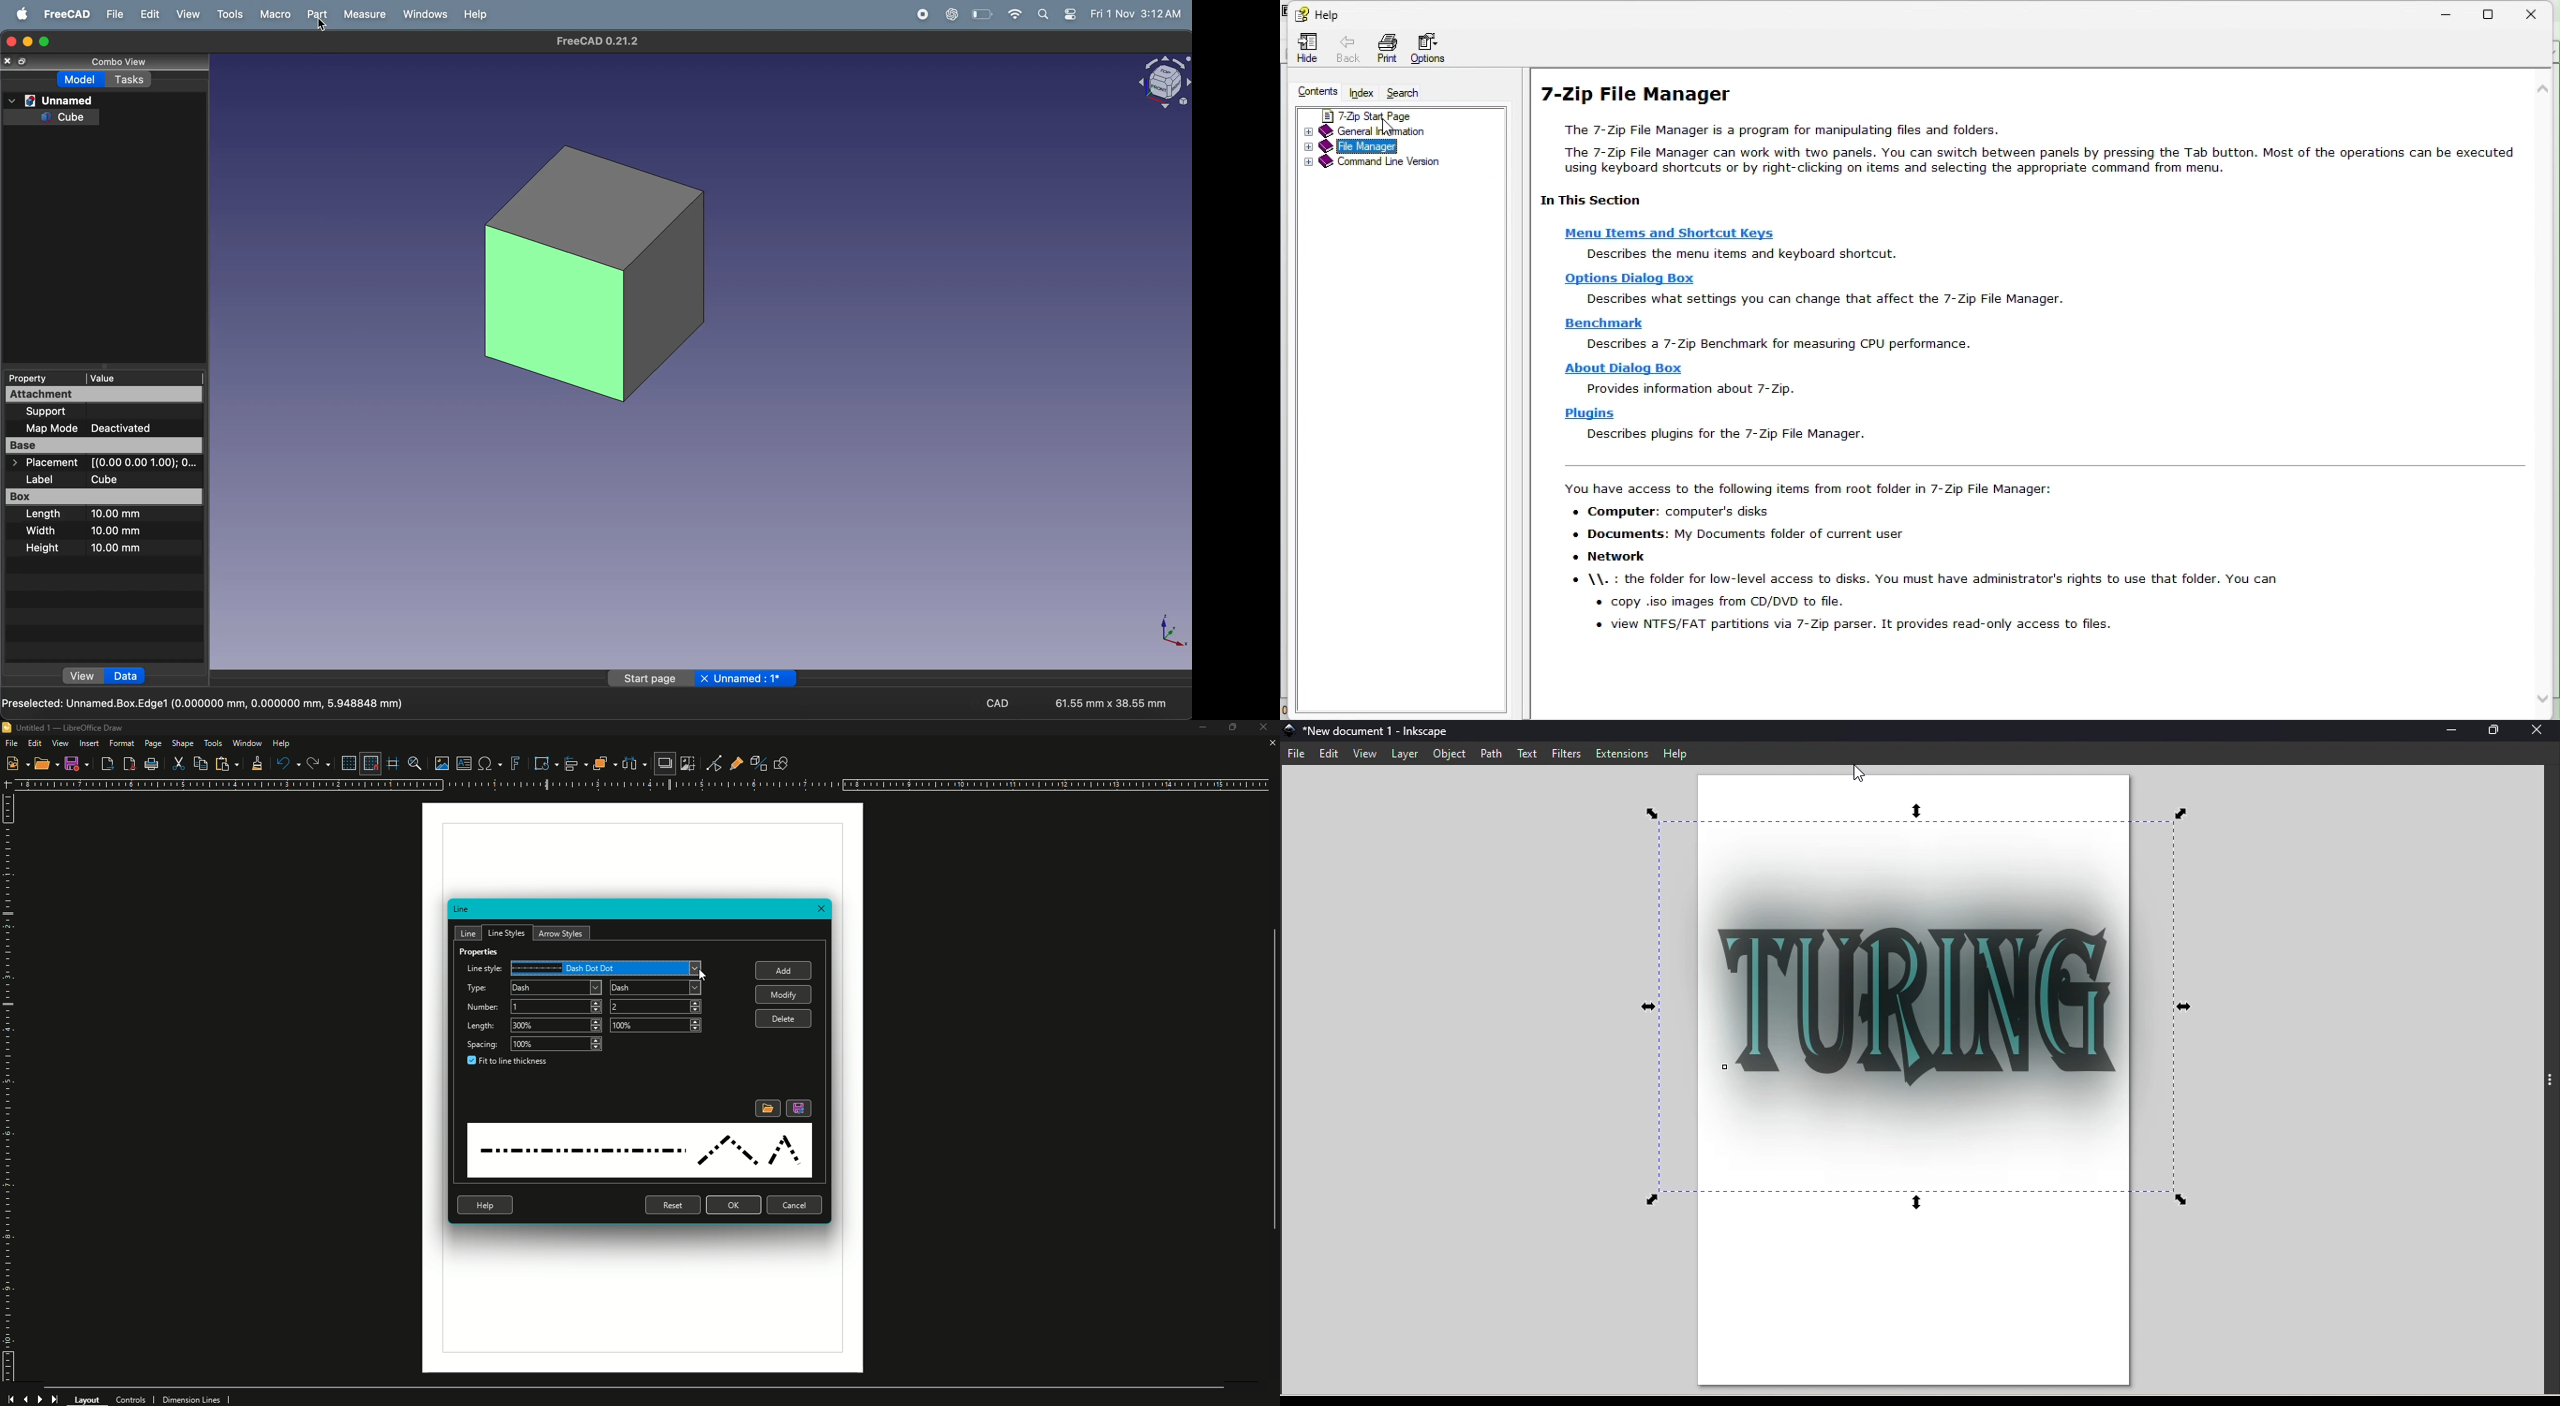  Describe the element at coordinates (483, 1008) in the screenshot. I see `Number` at that location.